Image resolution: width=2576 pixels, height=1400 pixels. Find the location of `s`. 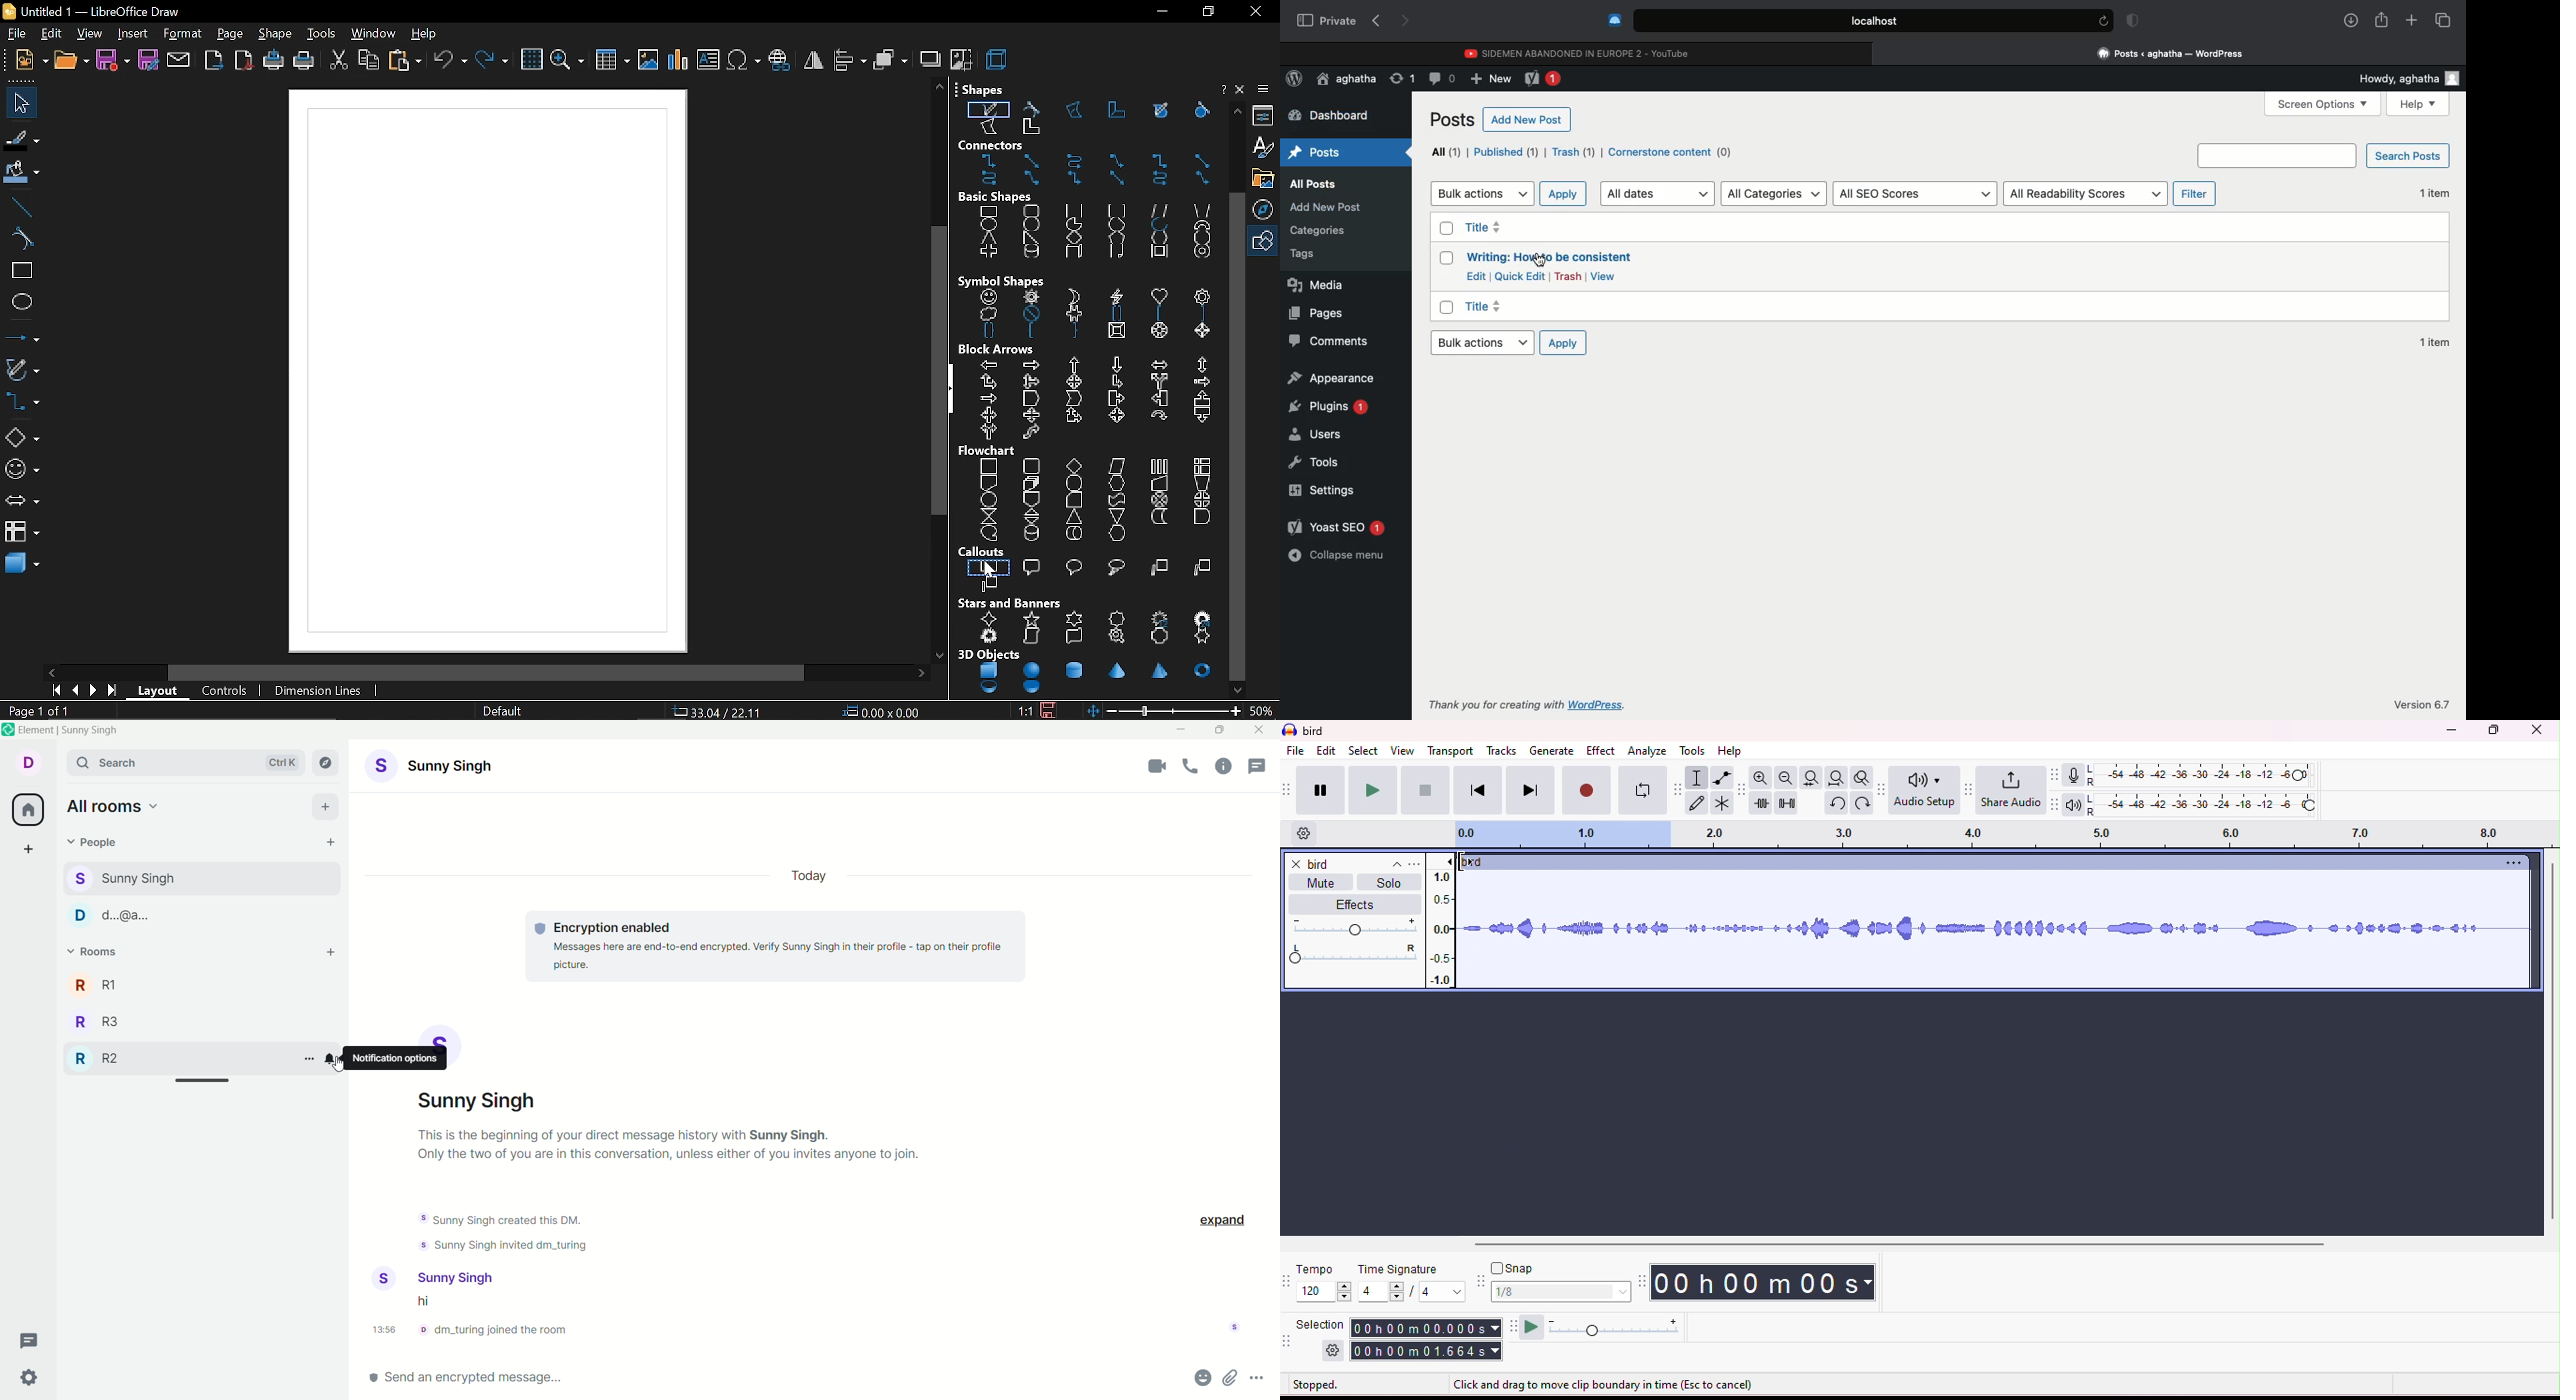

s is located at coordinates (133, 878).